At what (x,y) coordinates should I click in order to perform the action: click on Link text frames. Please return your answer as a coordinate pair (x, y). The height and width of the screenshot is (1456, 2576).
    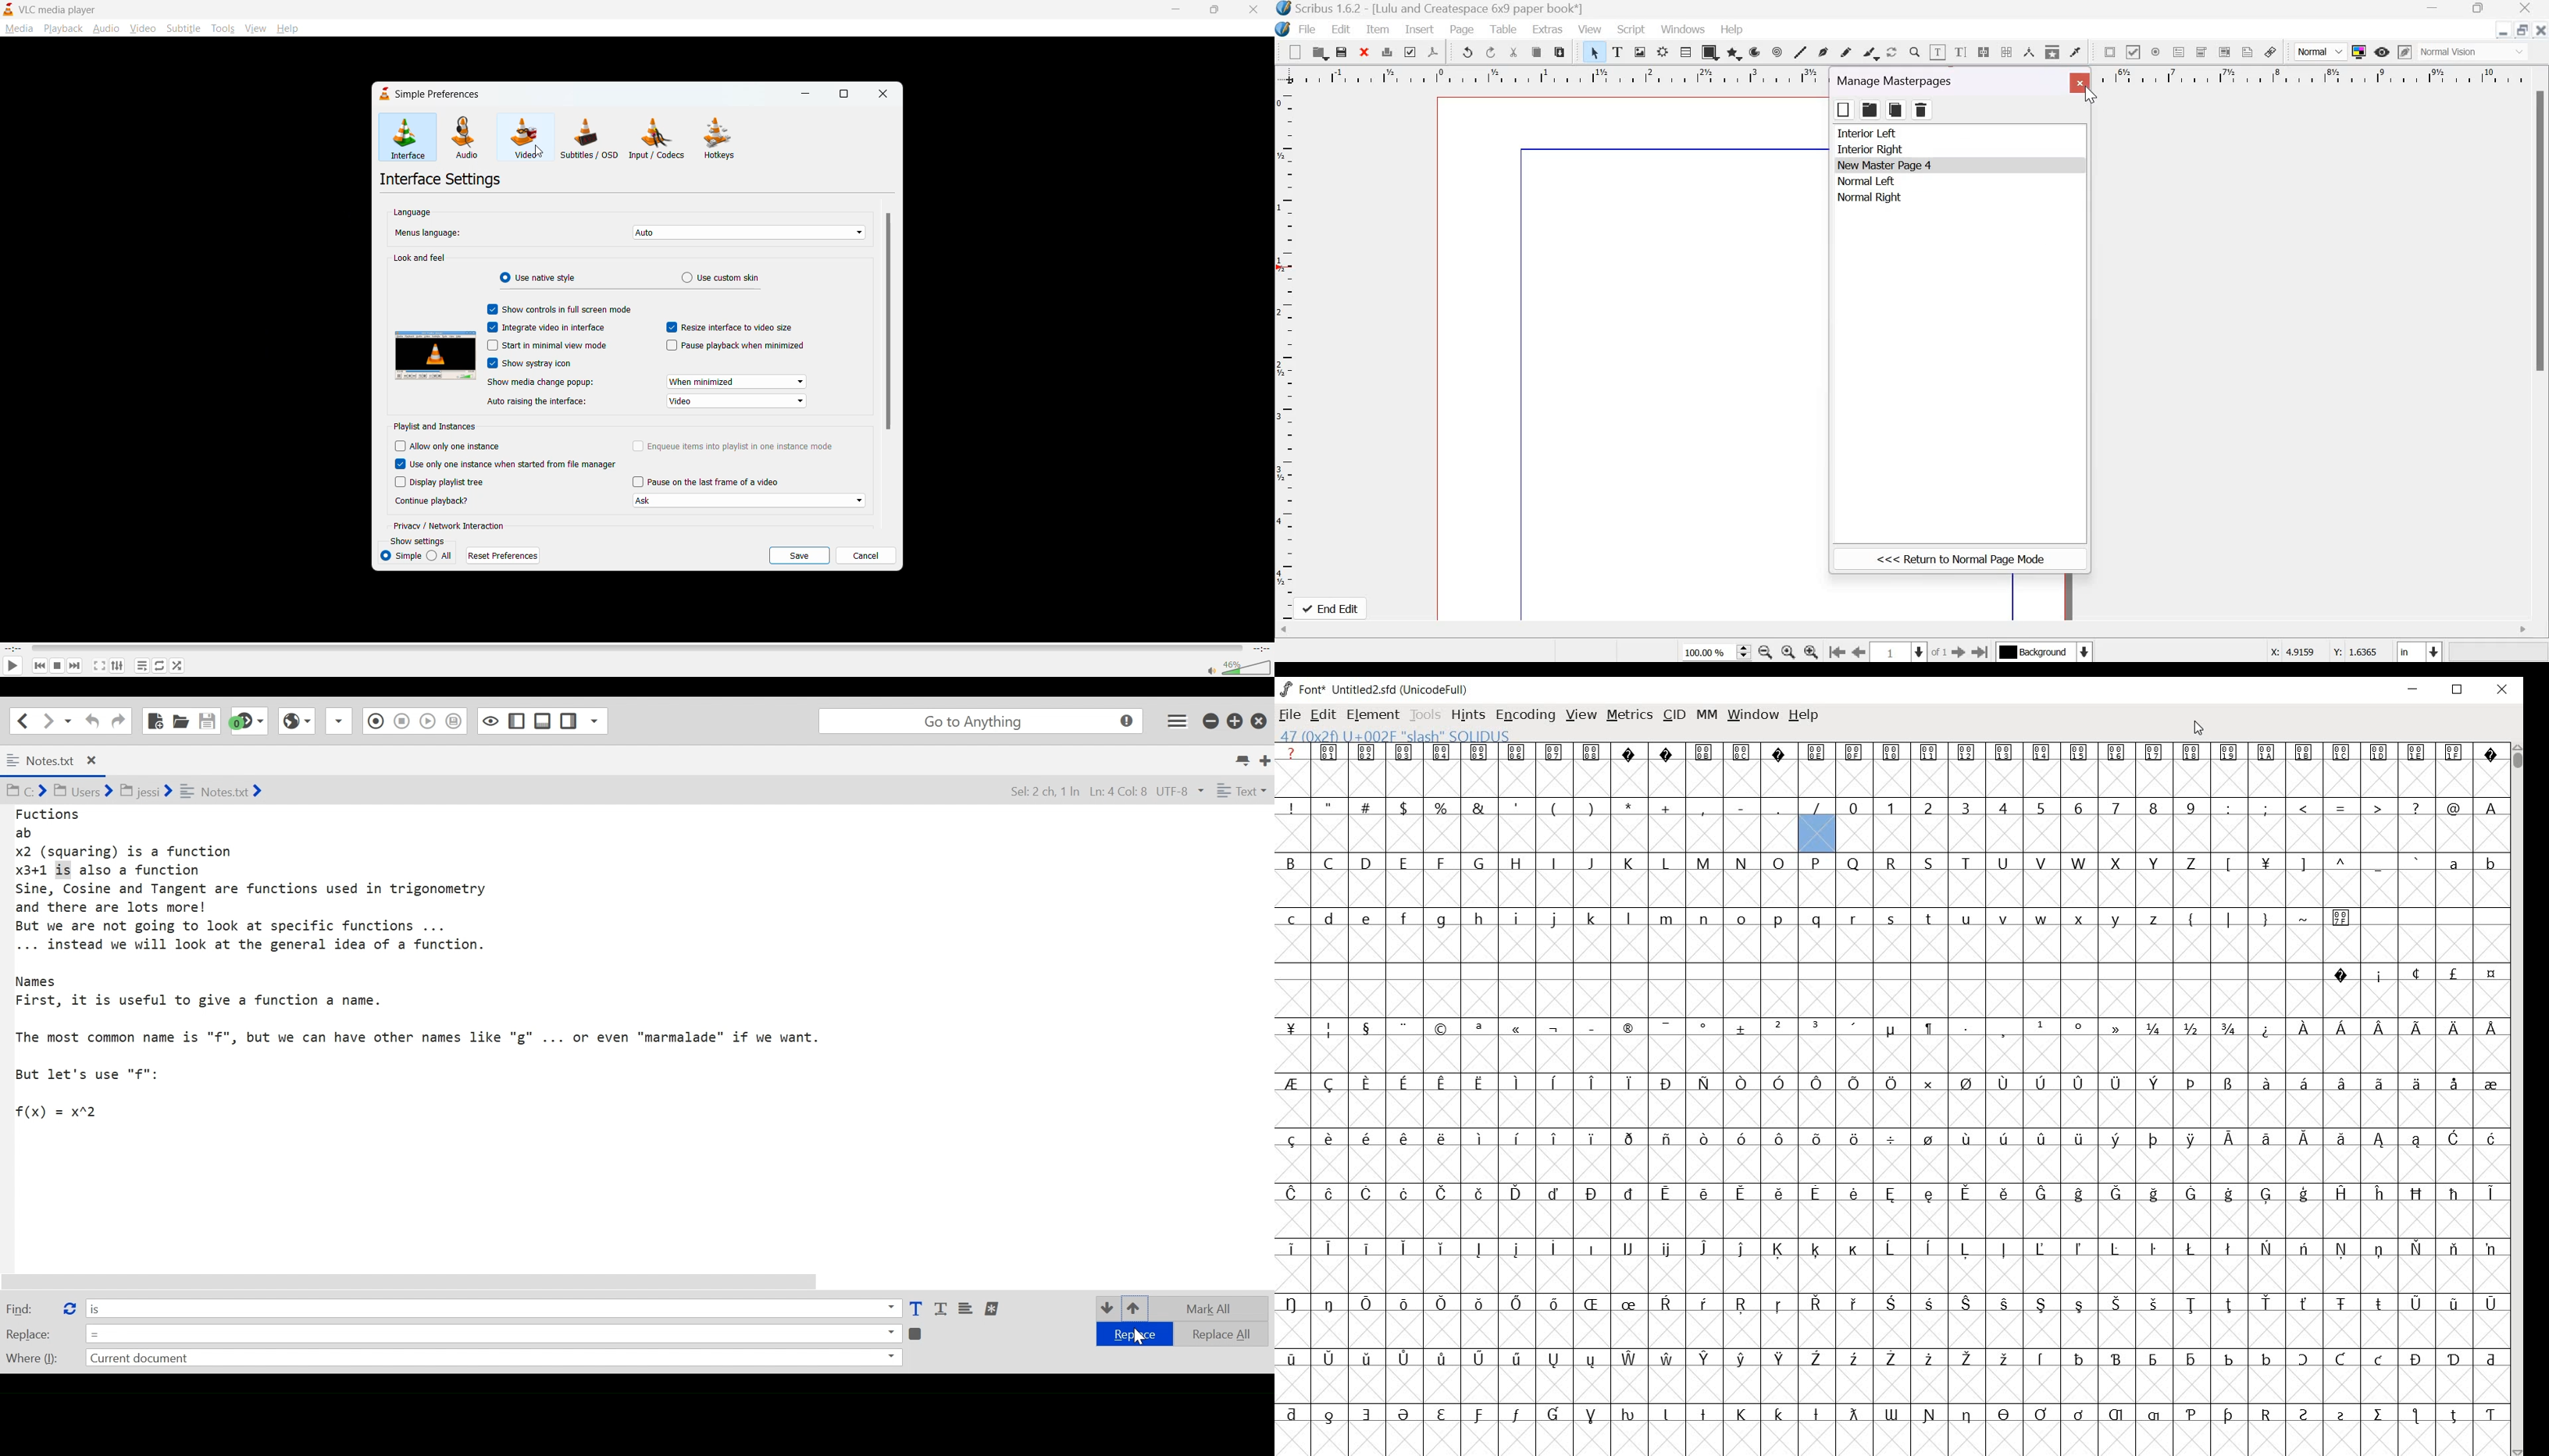
    Looking at the image, I should click on (1982, 52).